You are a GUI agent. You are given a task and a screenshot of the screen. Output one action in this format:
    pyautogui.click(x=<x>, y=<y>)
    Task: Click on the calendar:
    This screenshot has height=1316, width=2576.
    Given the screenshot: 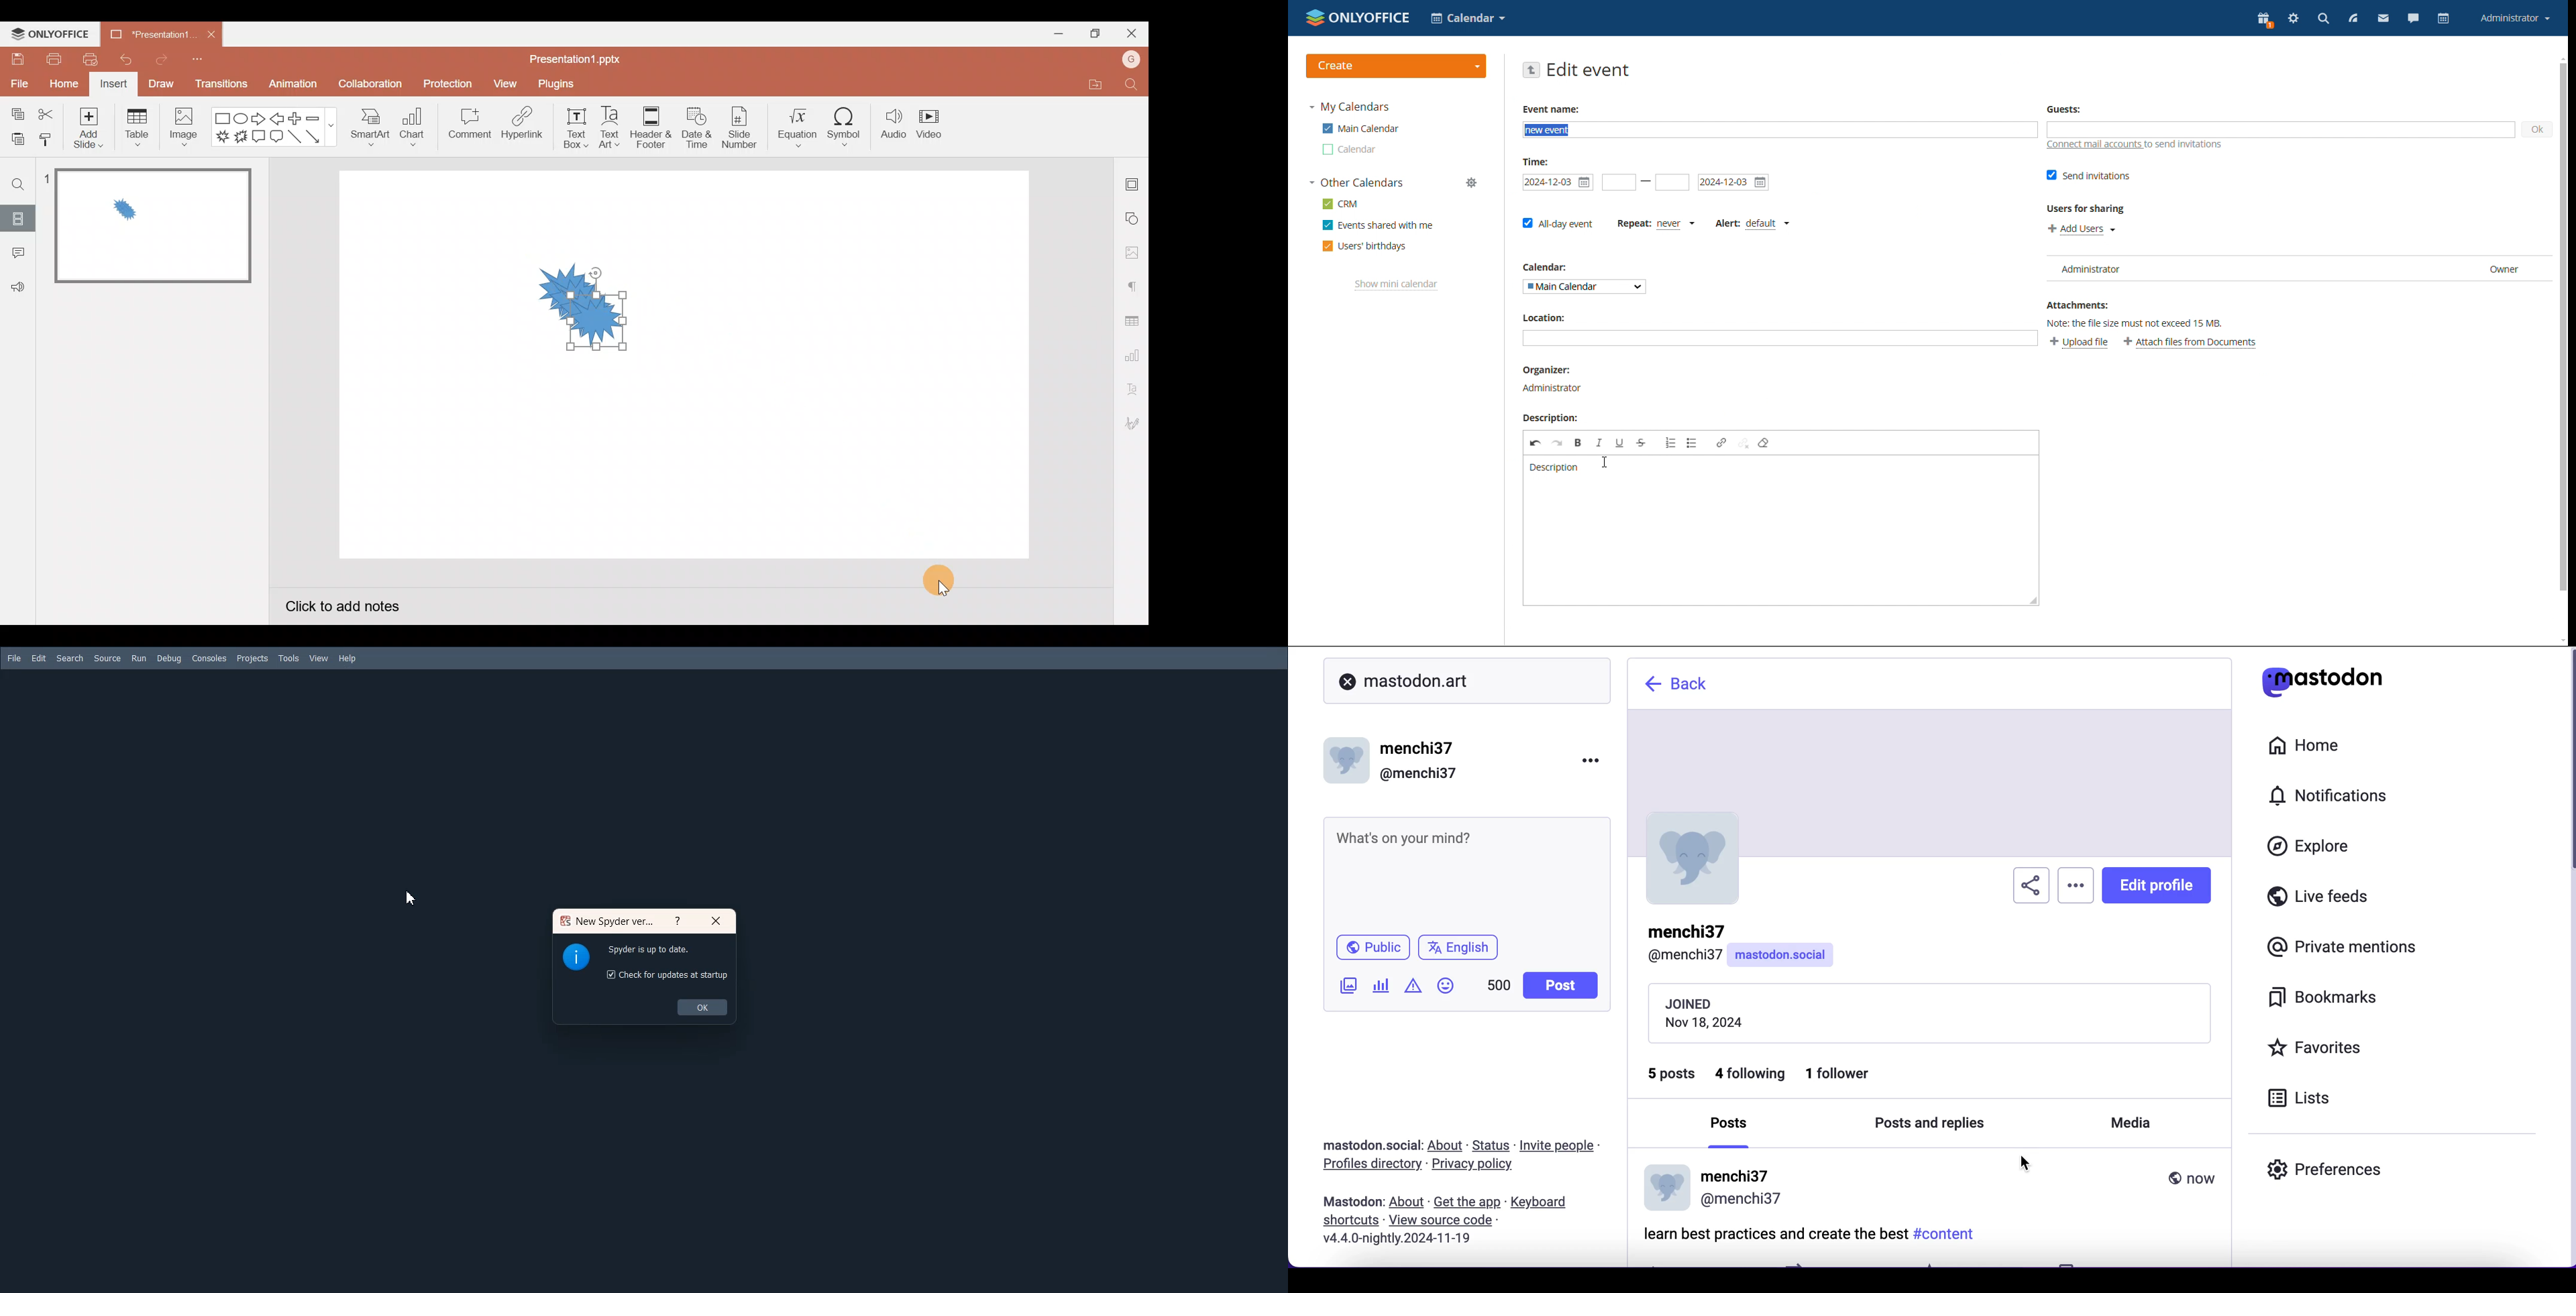 What is the action you would take?
    pyautogui.click(x=1549, y=266)
    